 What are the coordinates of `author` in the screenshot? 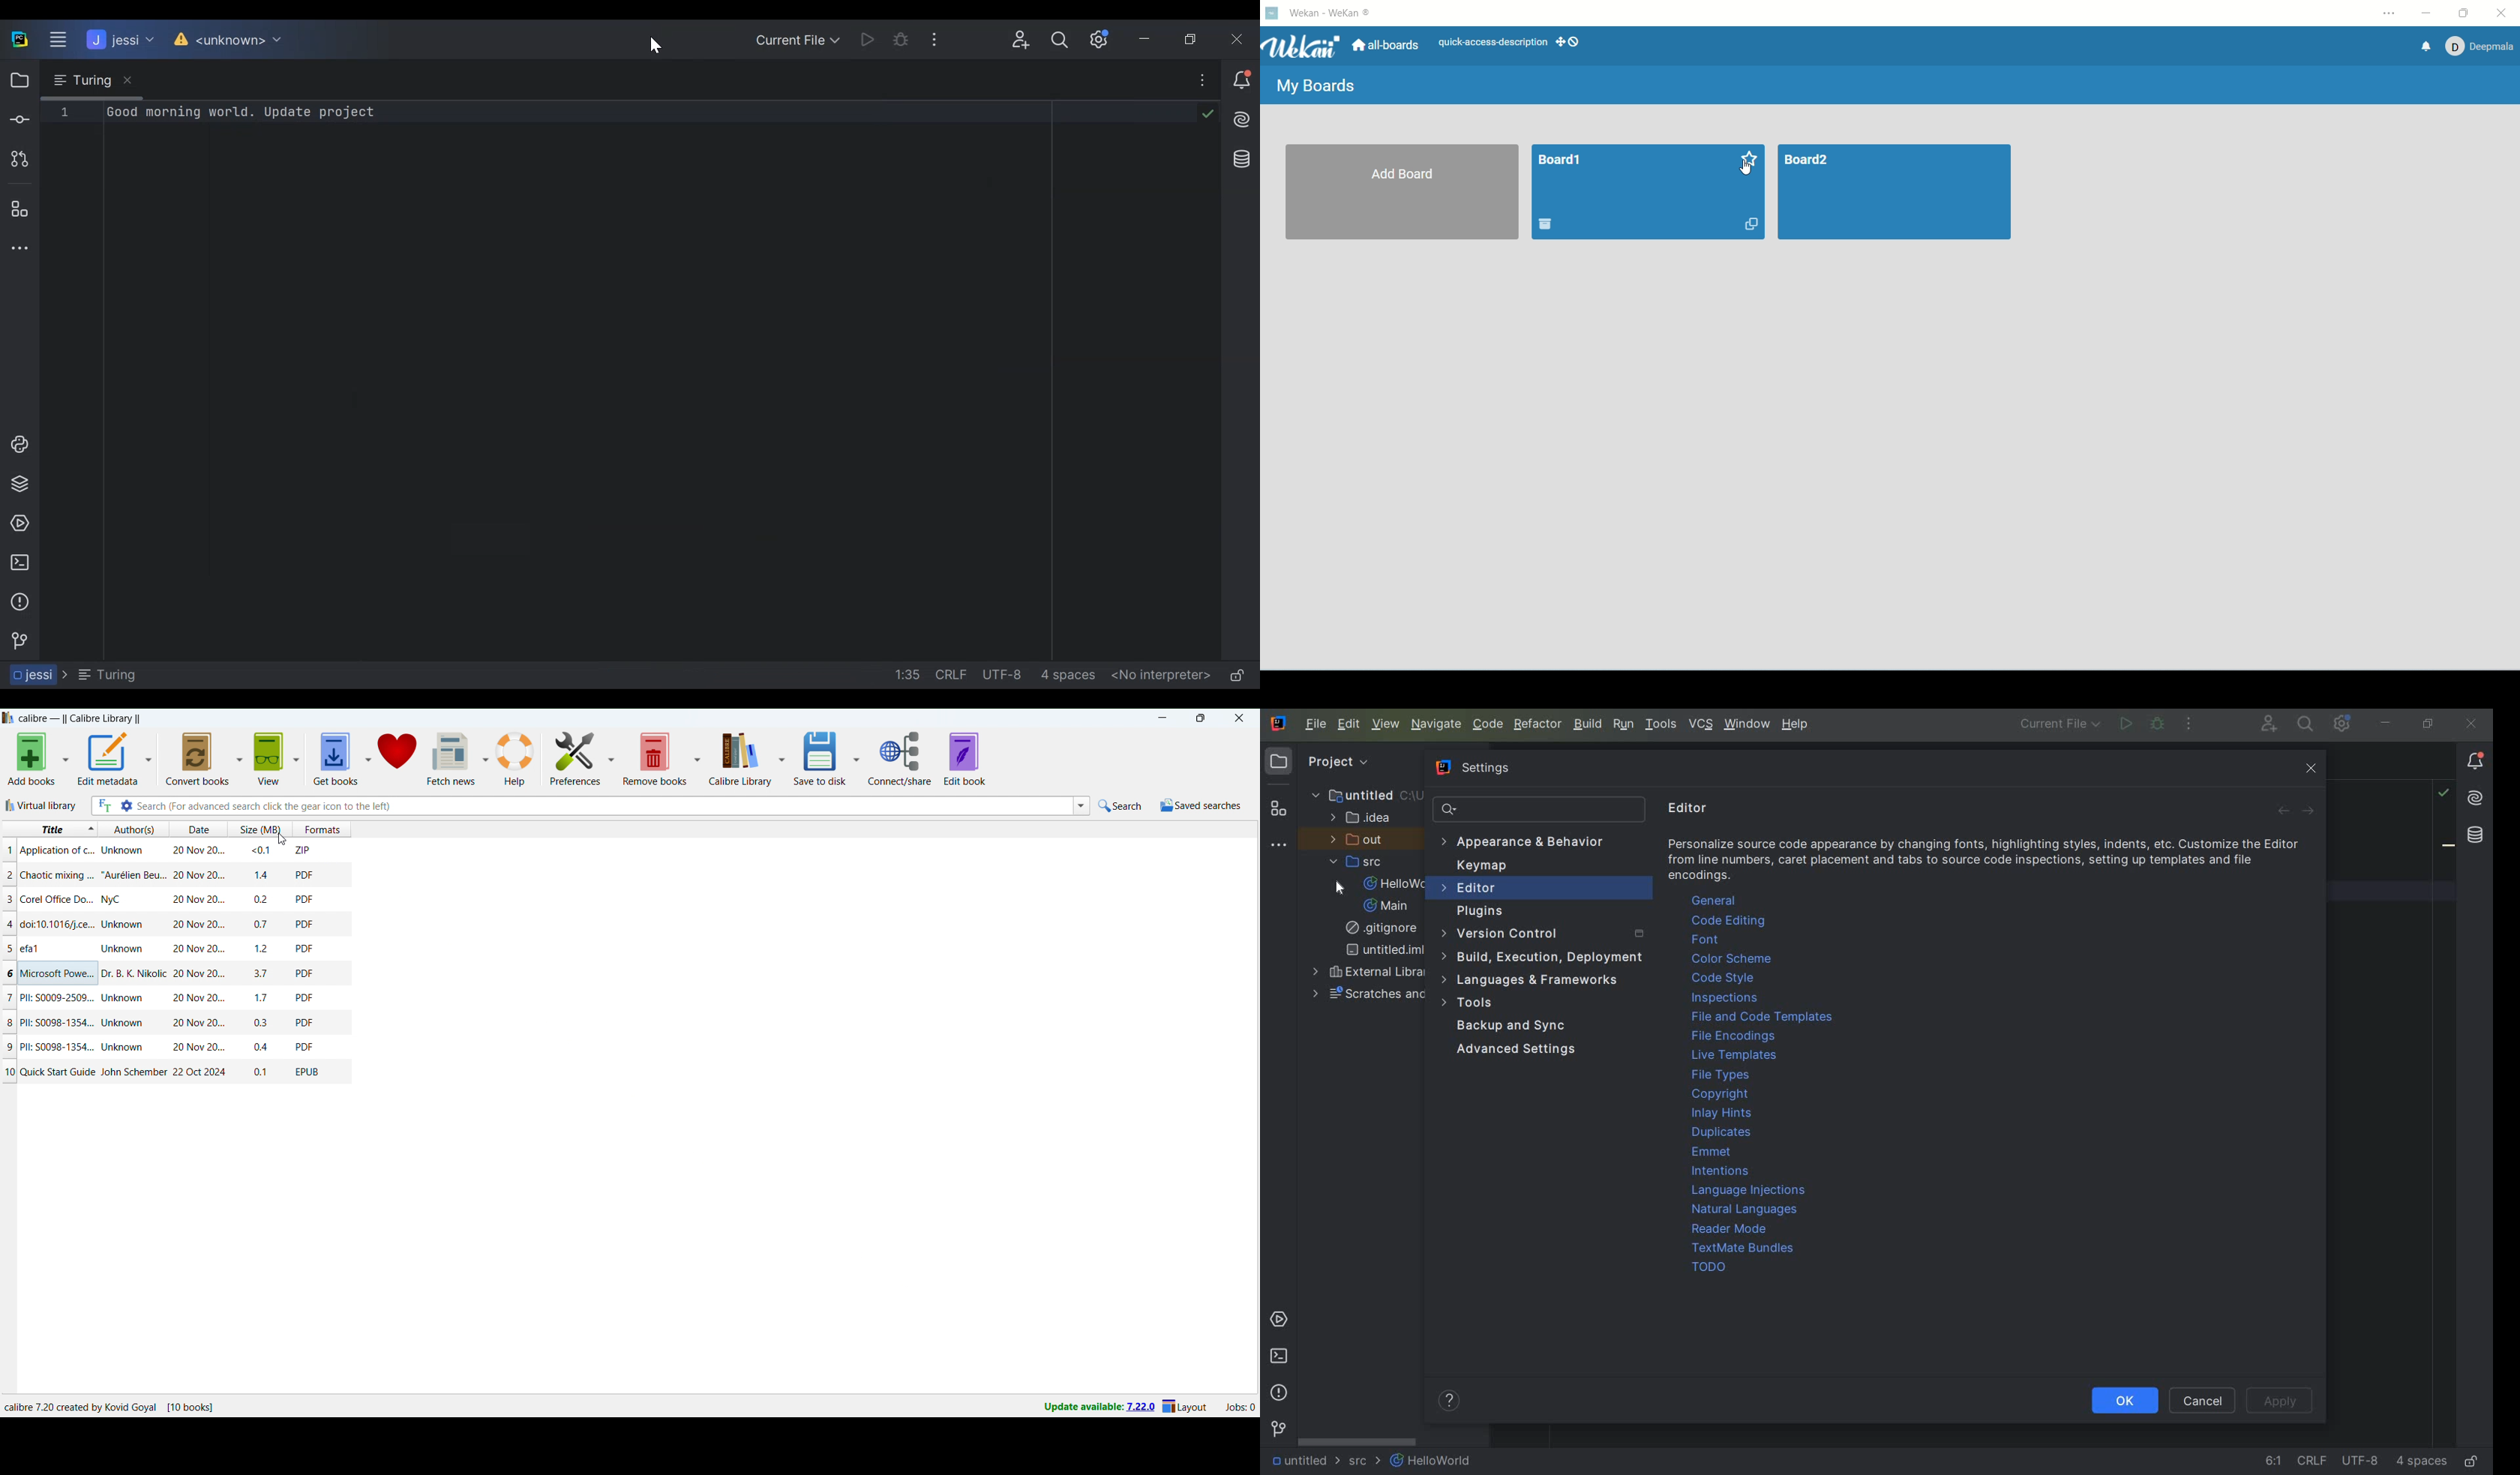 It's located at (125, 923).